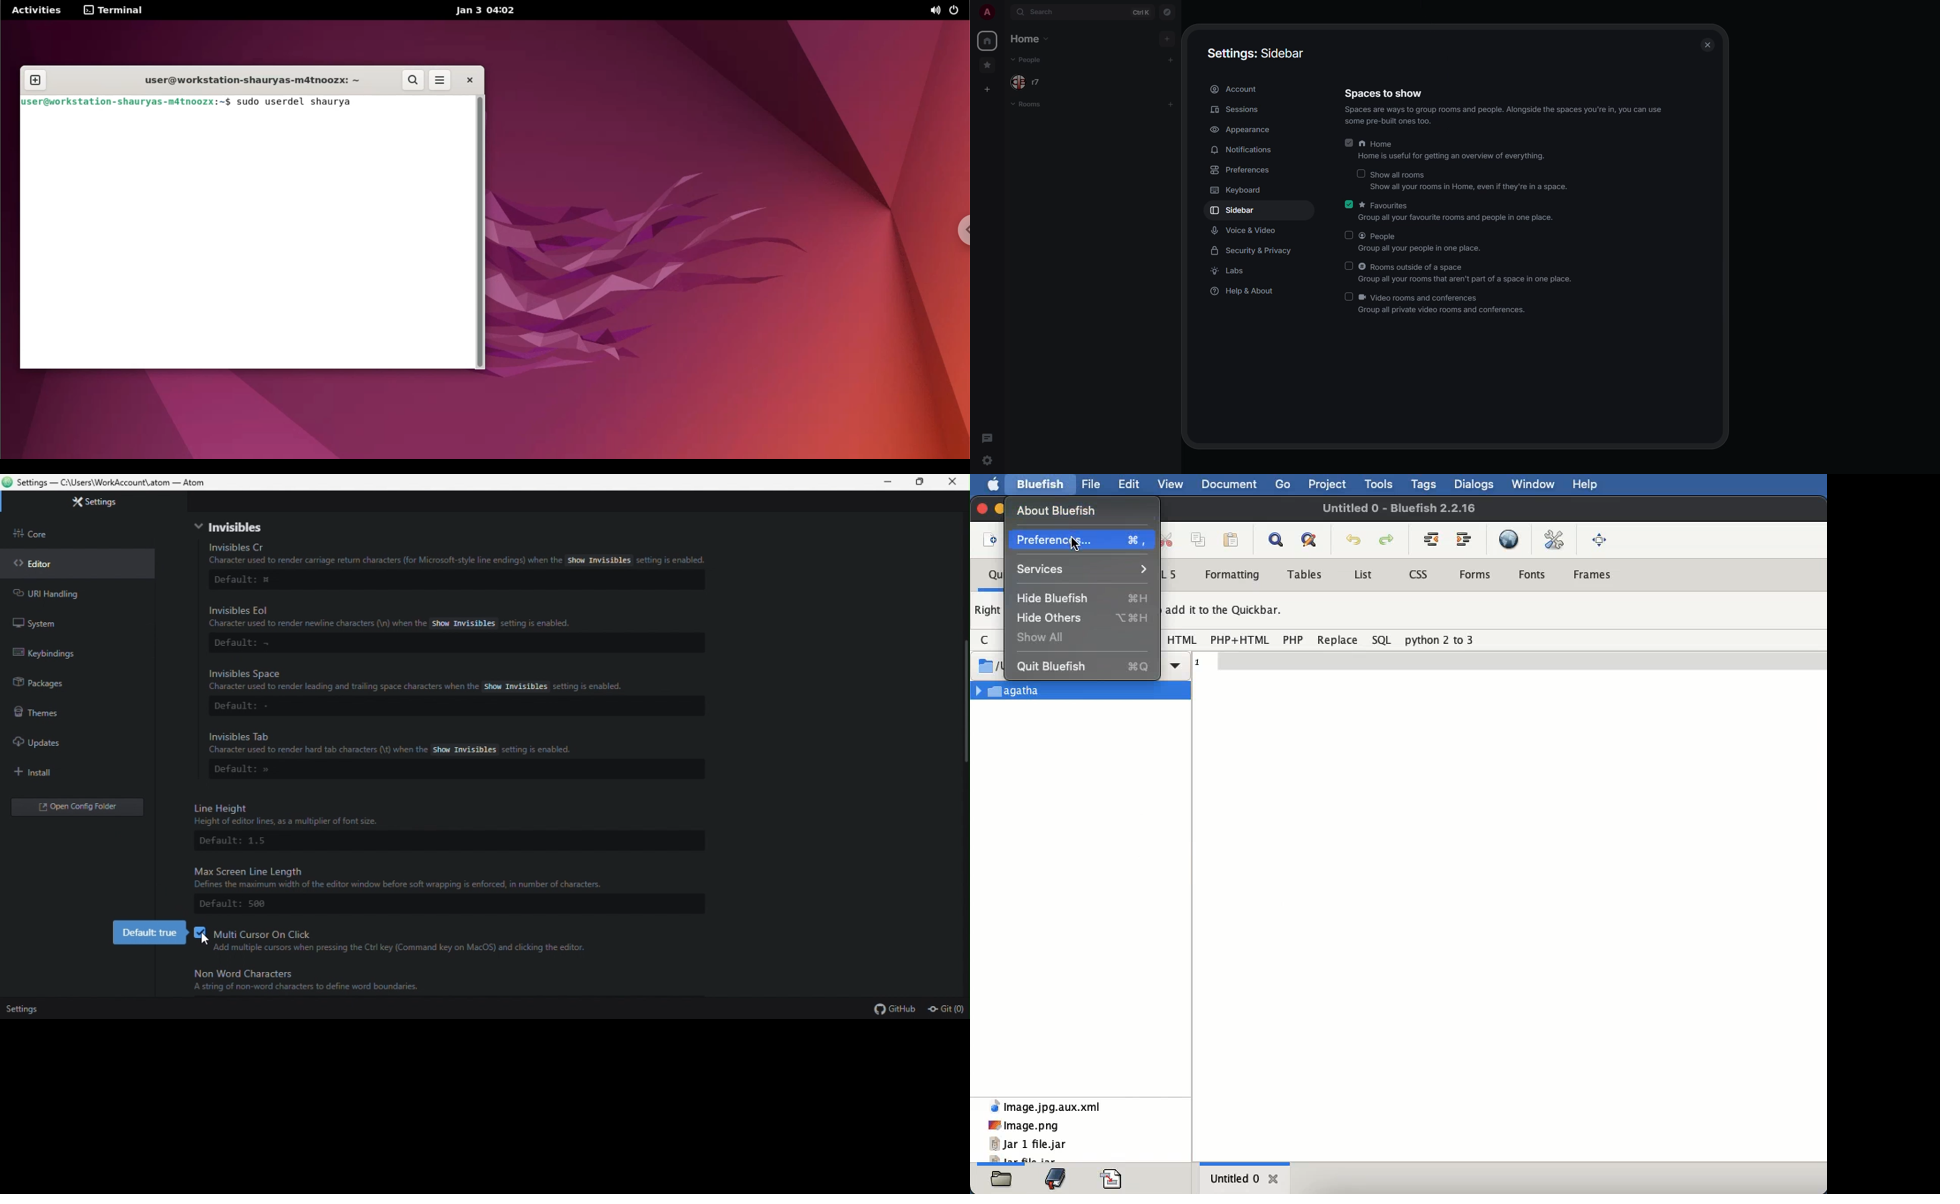  Describe the element at coordinates (1043, 637) in the screenshot. I see `show all` at that location.